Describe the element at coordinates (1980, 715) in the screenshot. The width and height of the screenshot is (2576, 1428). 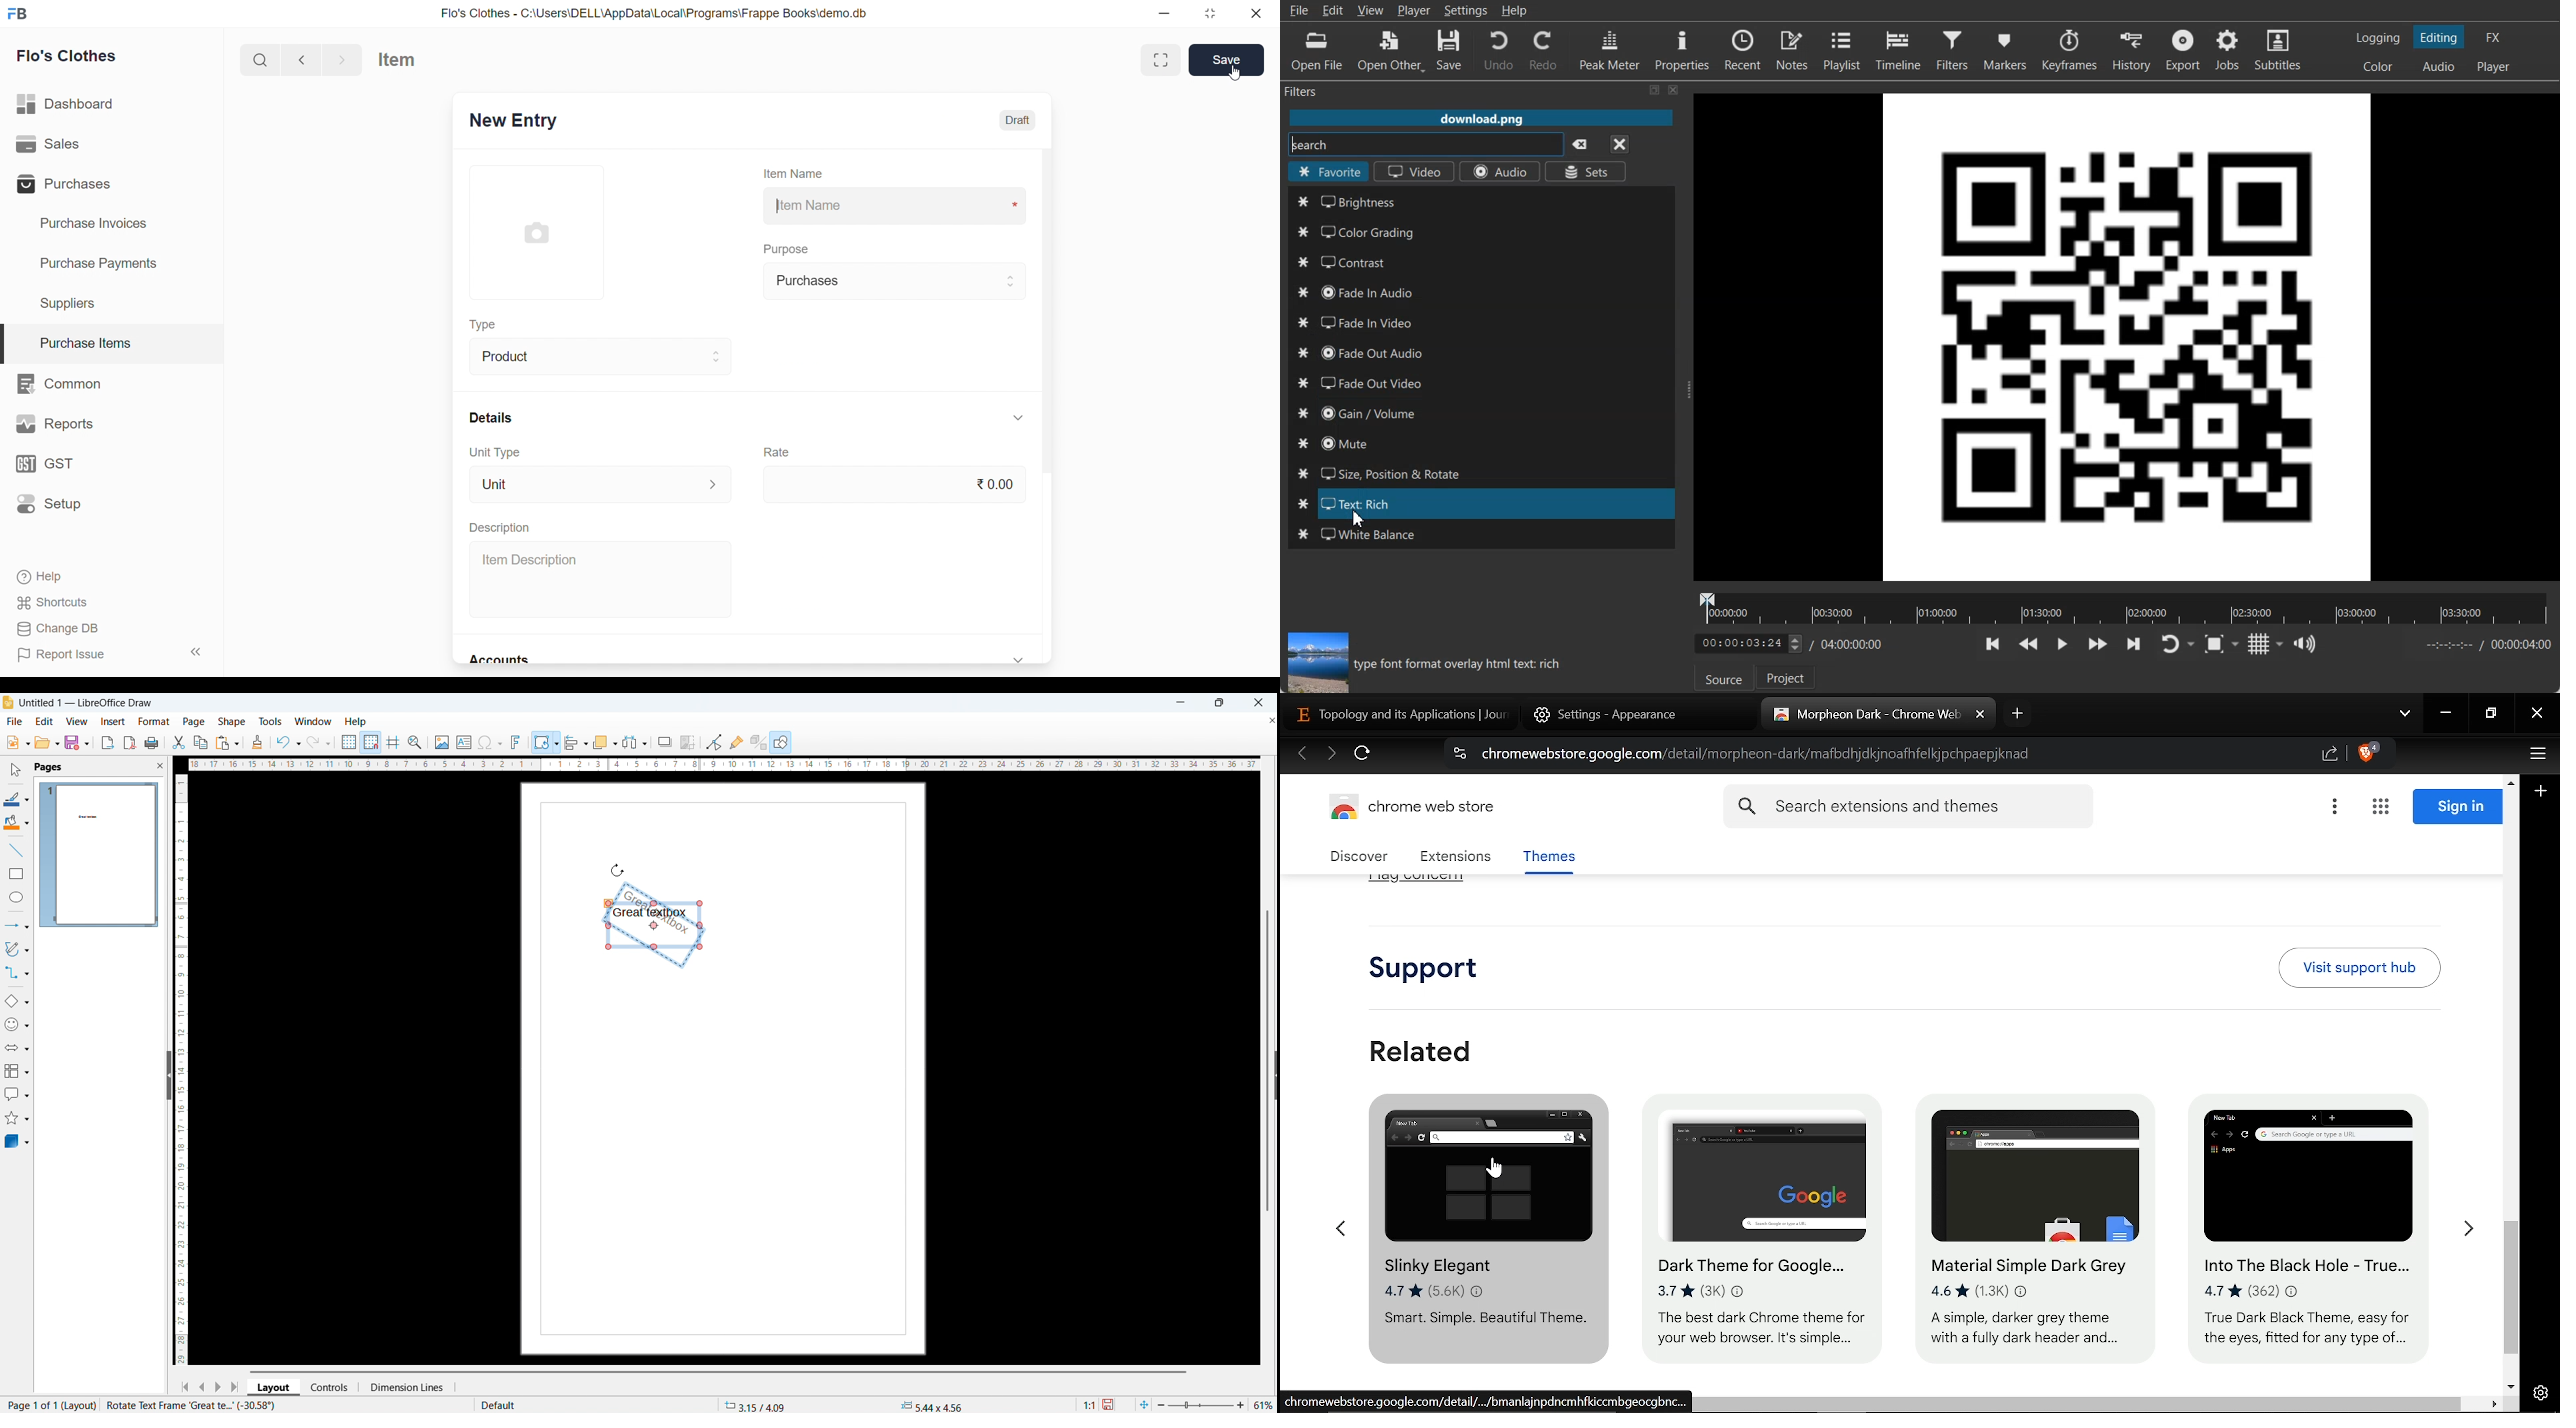
I see `Close current tab` at that location.